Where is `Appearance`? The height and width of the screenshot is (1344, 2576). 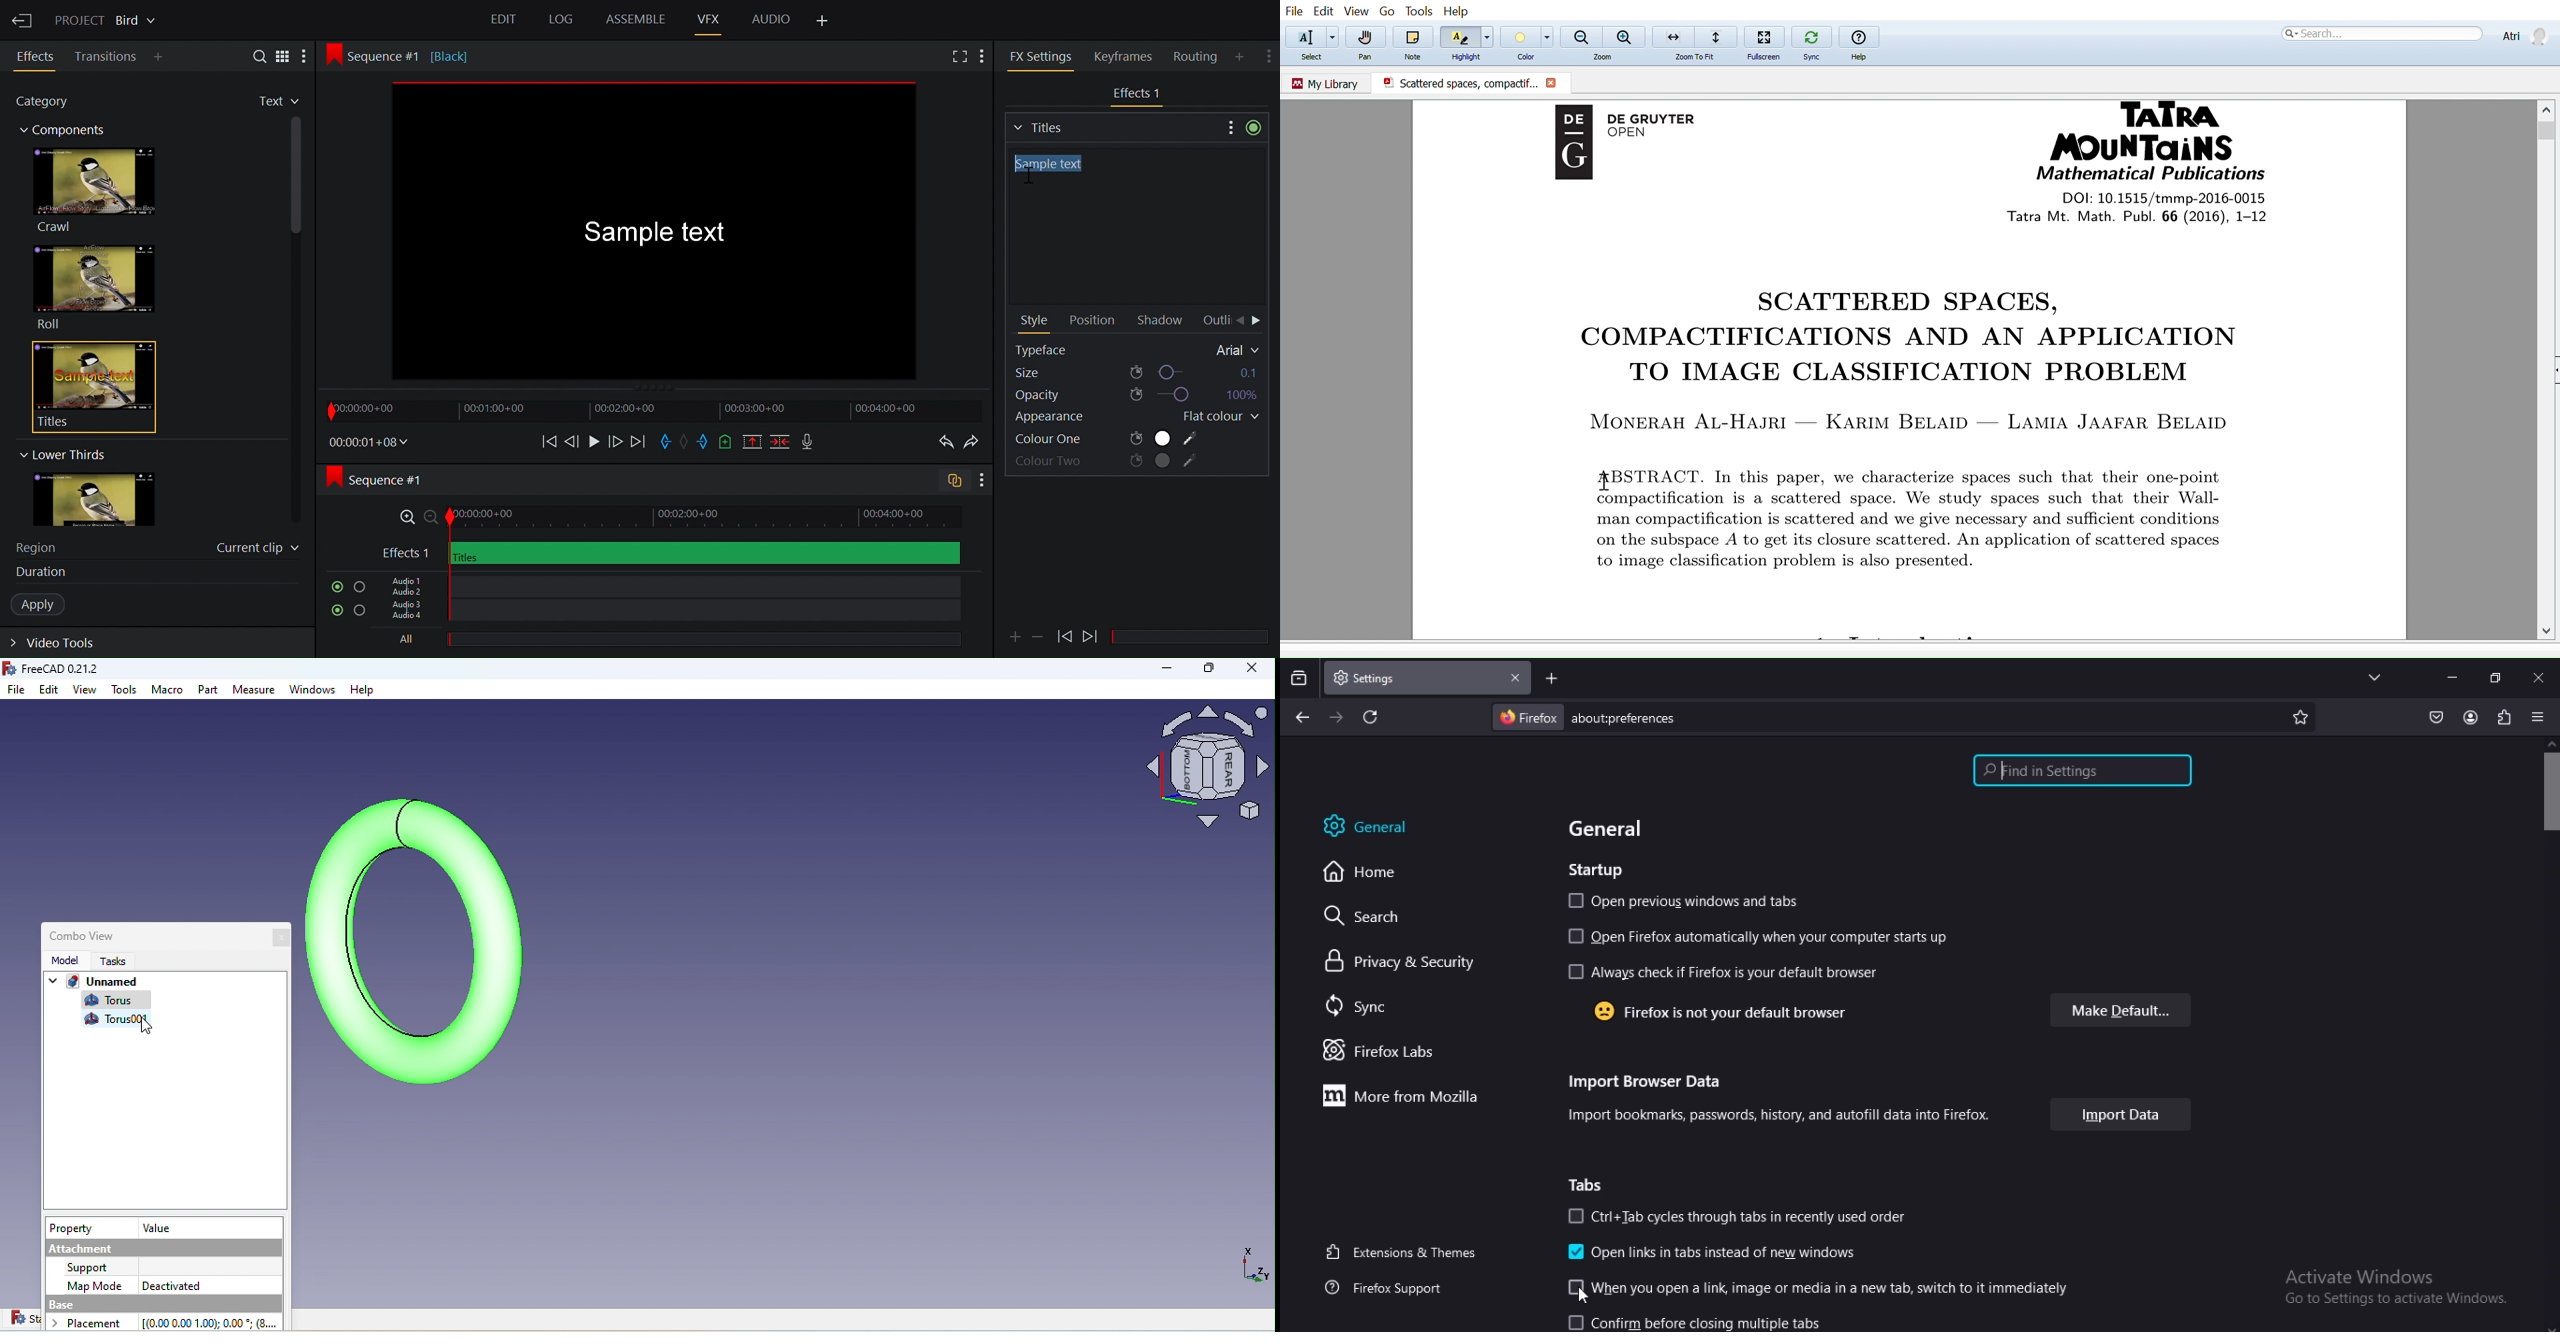 Appearance is located at coordinates (1065, 419).